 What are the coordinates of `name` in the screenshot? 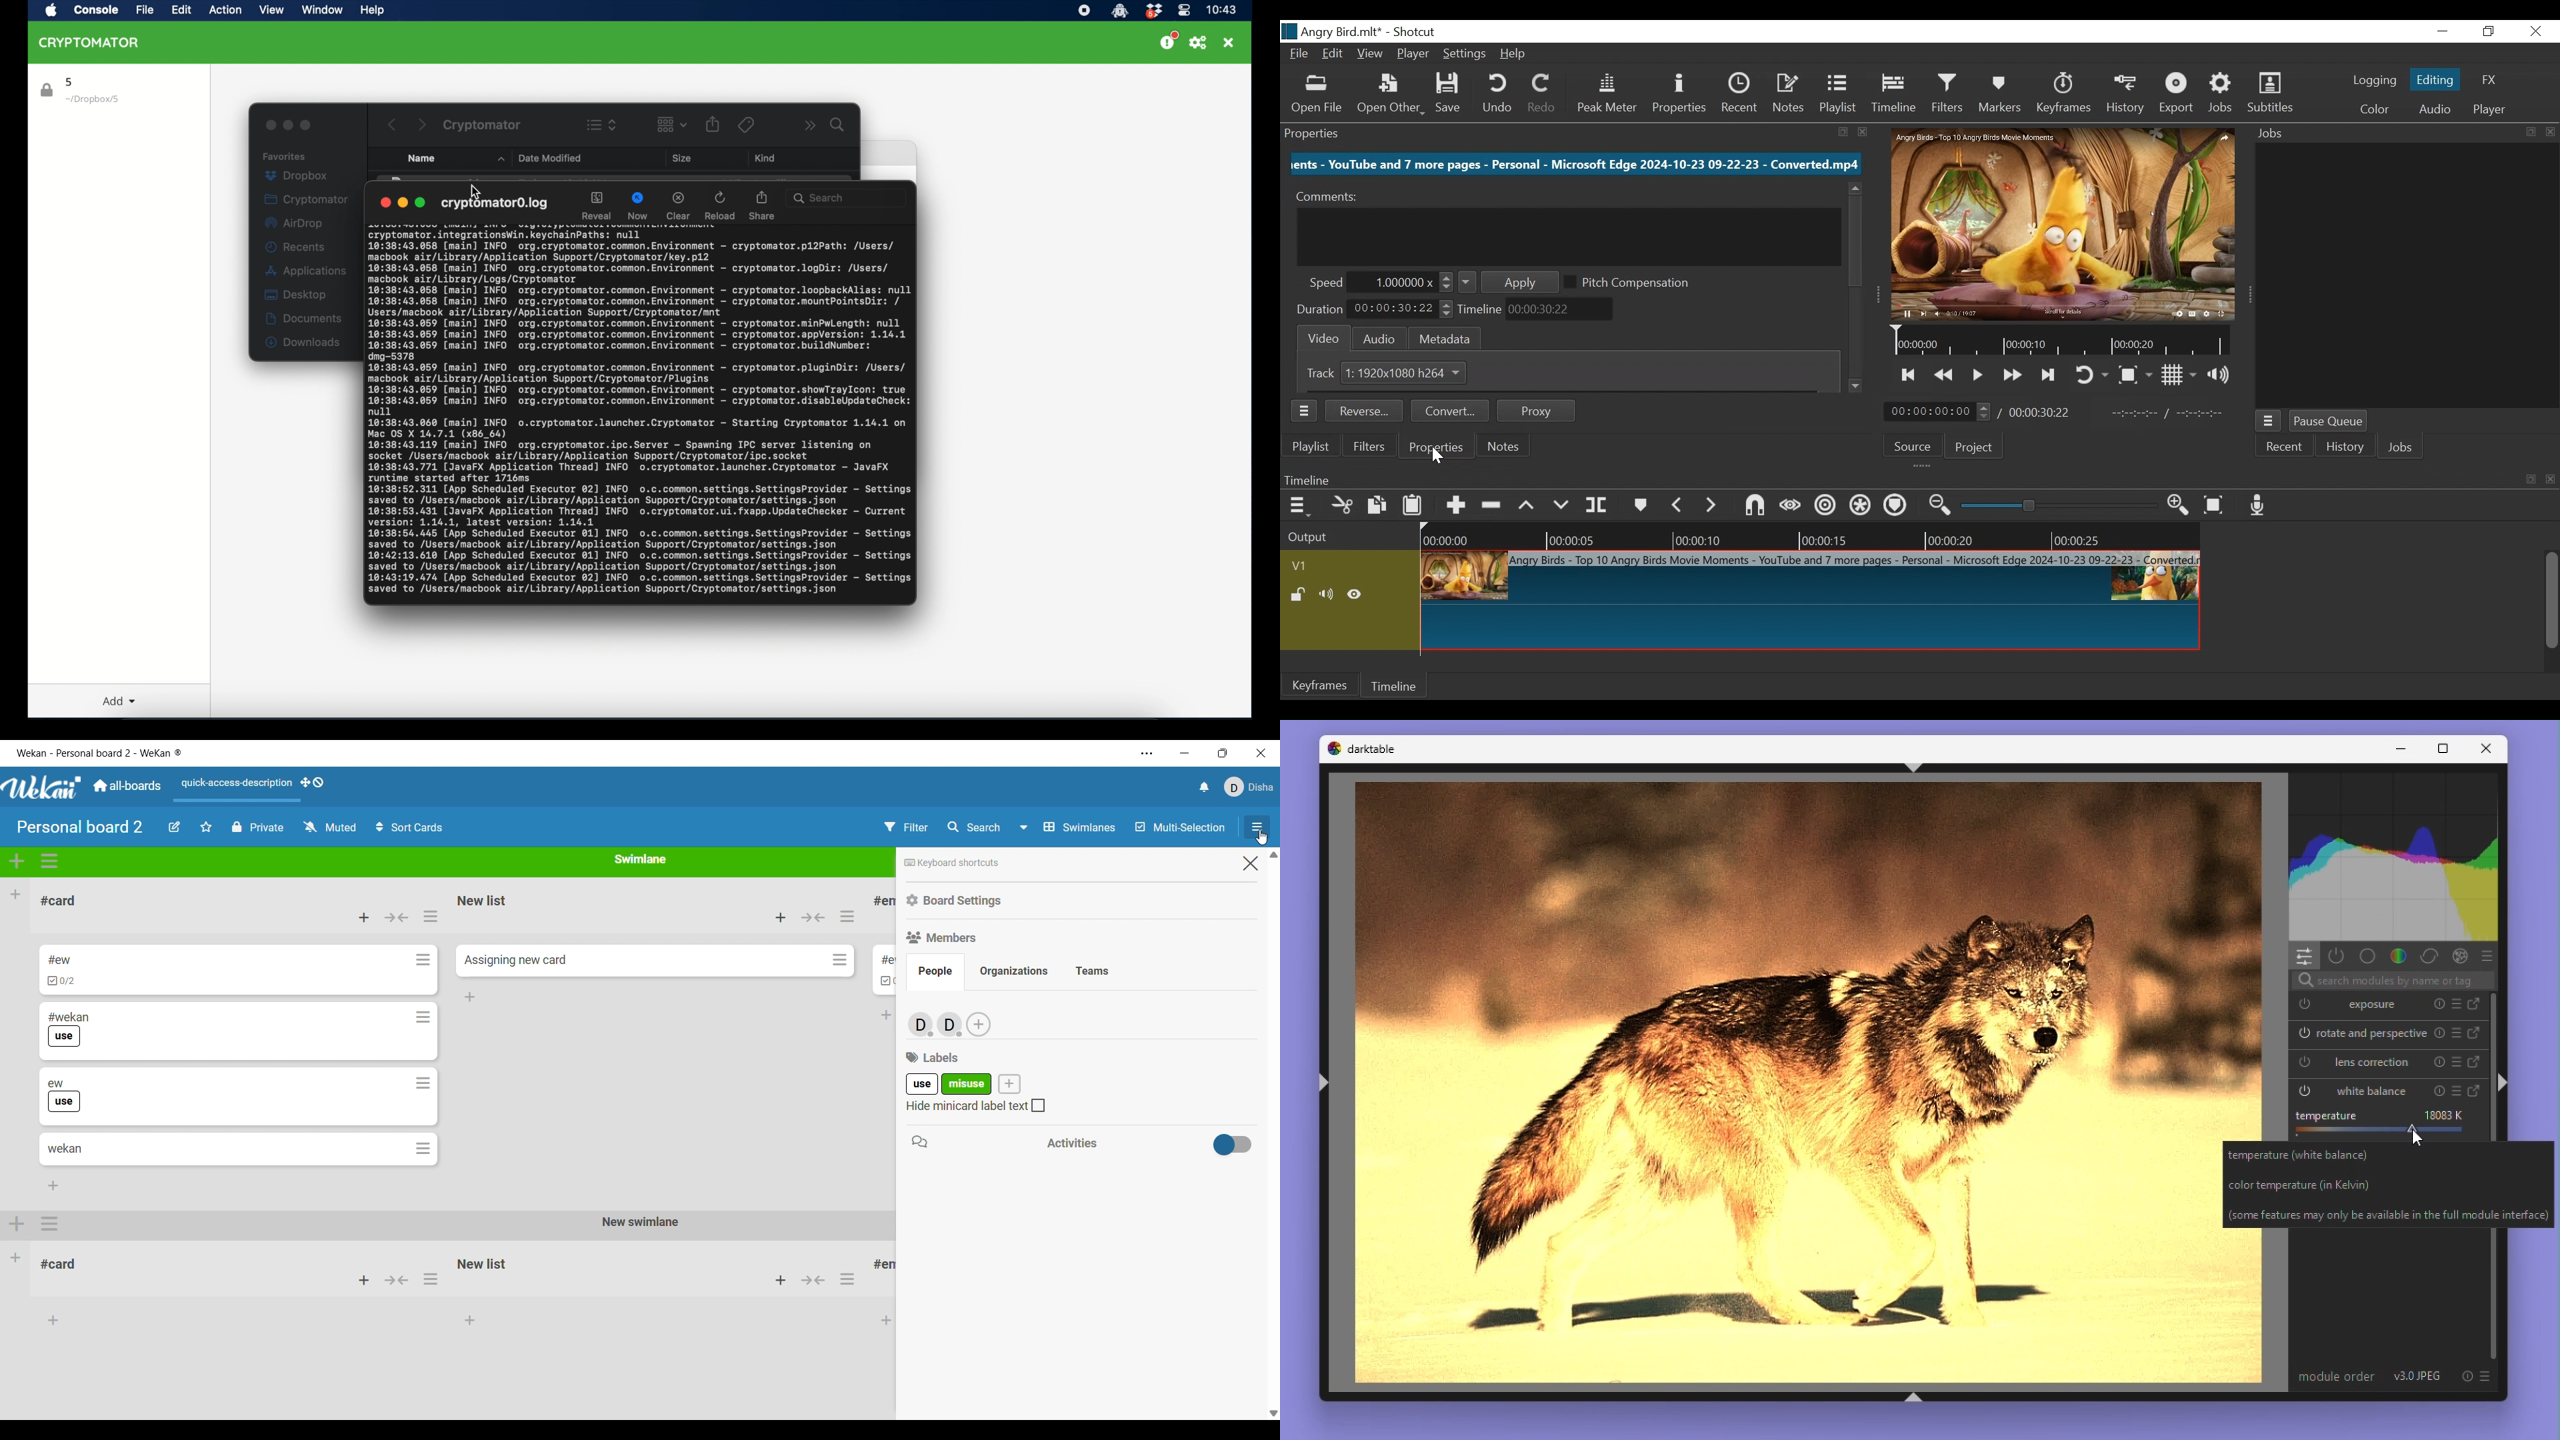 It's located at (422, 158).